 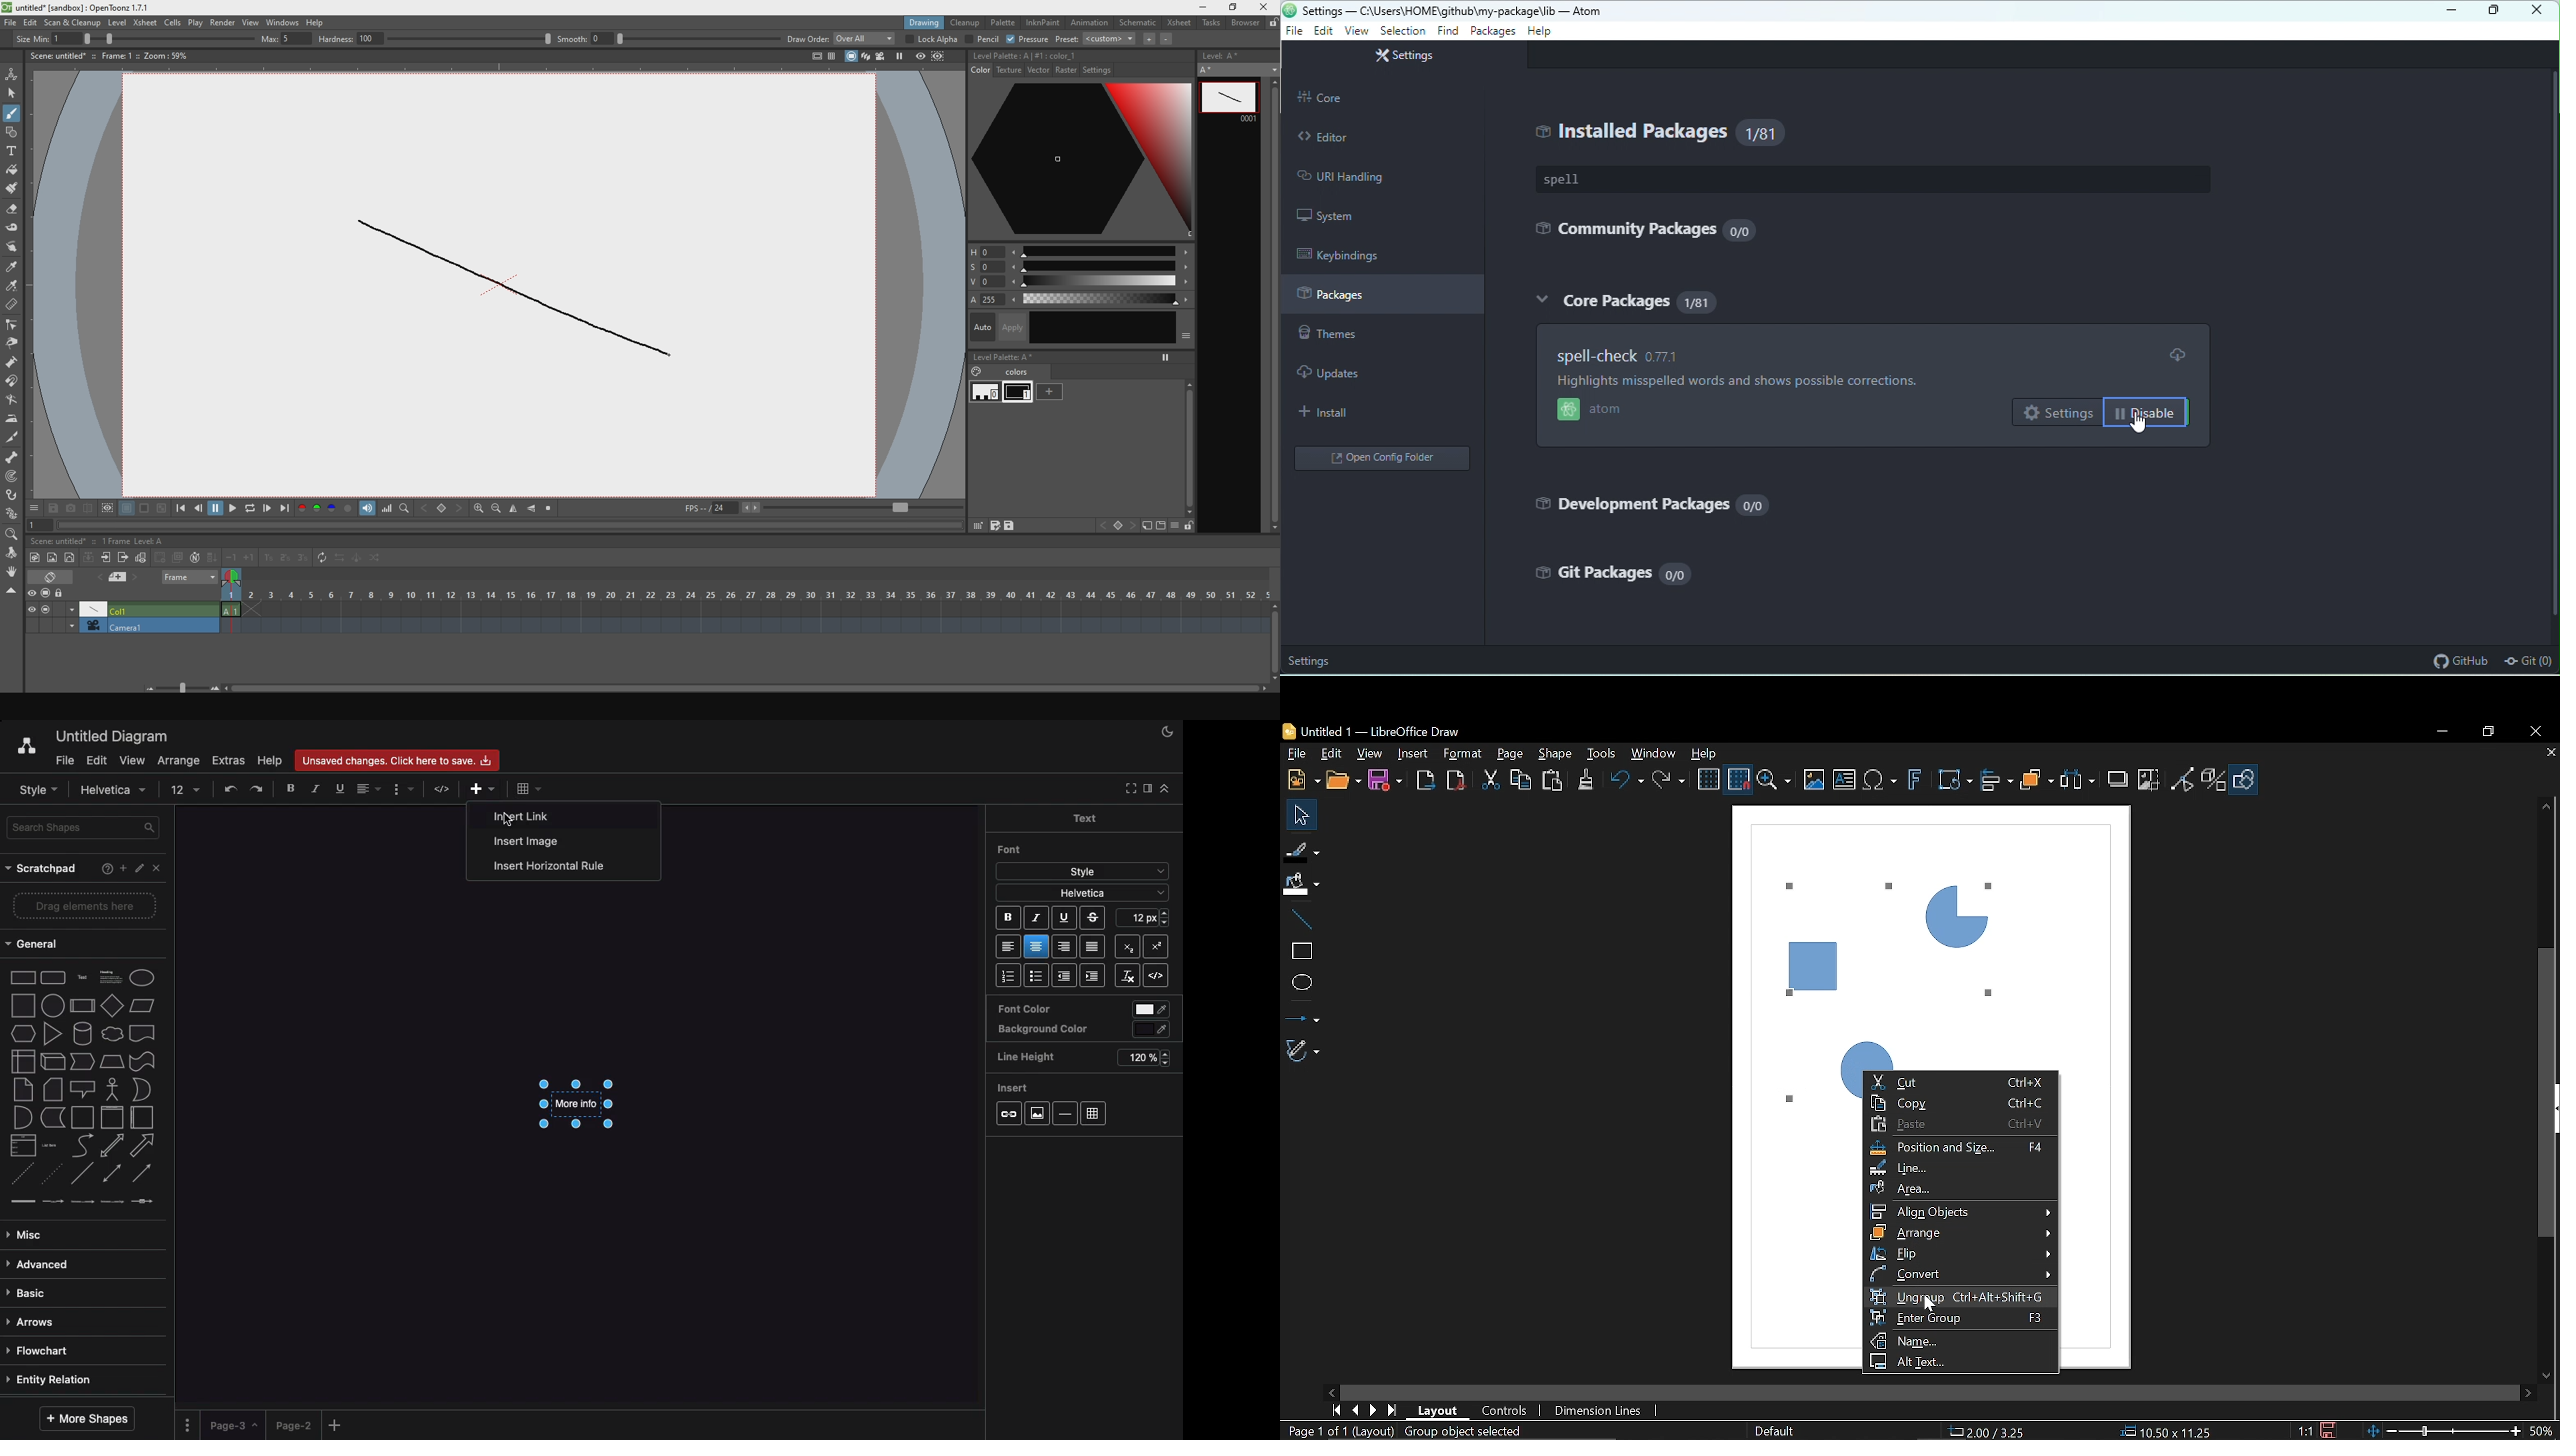 What do you see at coordinates (1159, 525) in the screenshot?
I see `icon` at bounding box center [1159, 525].